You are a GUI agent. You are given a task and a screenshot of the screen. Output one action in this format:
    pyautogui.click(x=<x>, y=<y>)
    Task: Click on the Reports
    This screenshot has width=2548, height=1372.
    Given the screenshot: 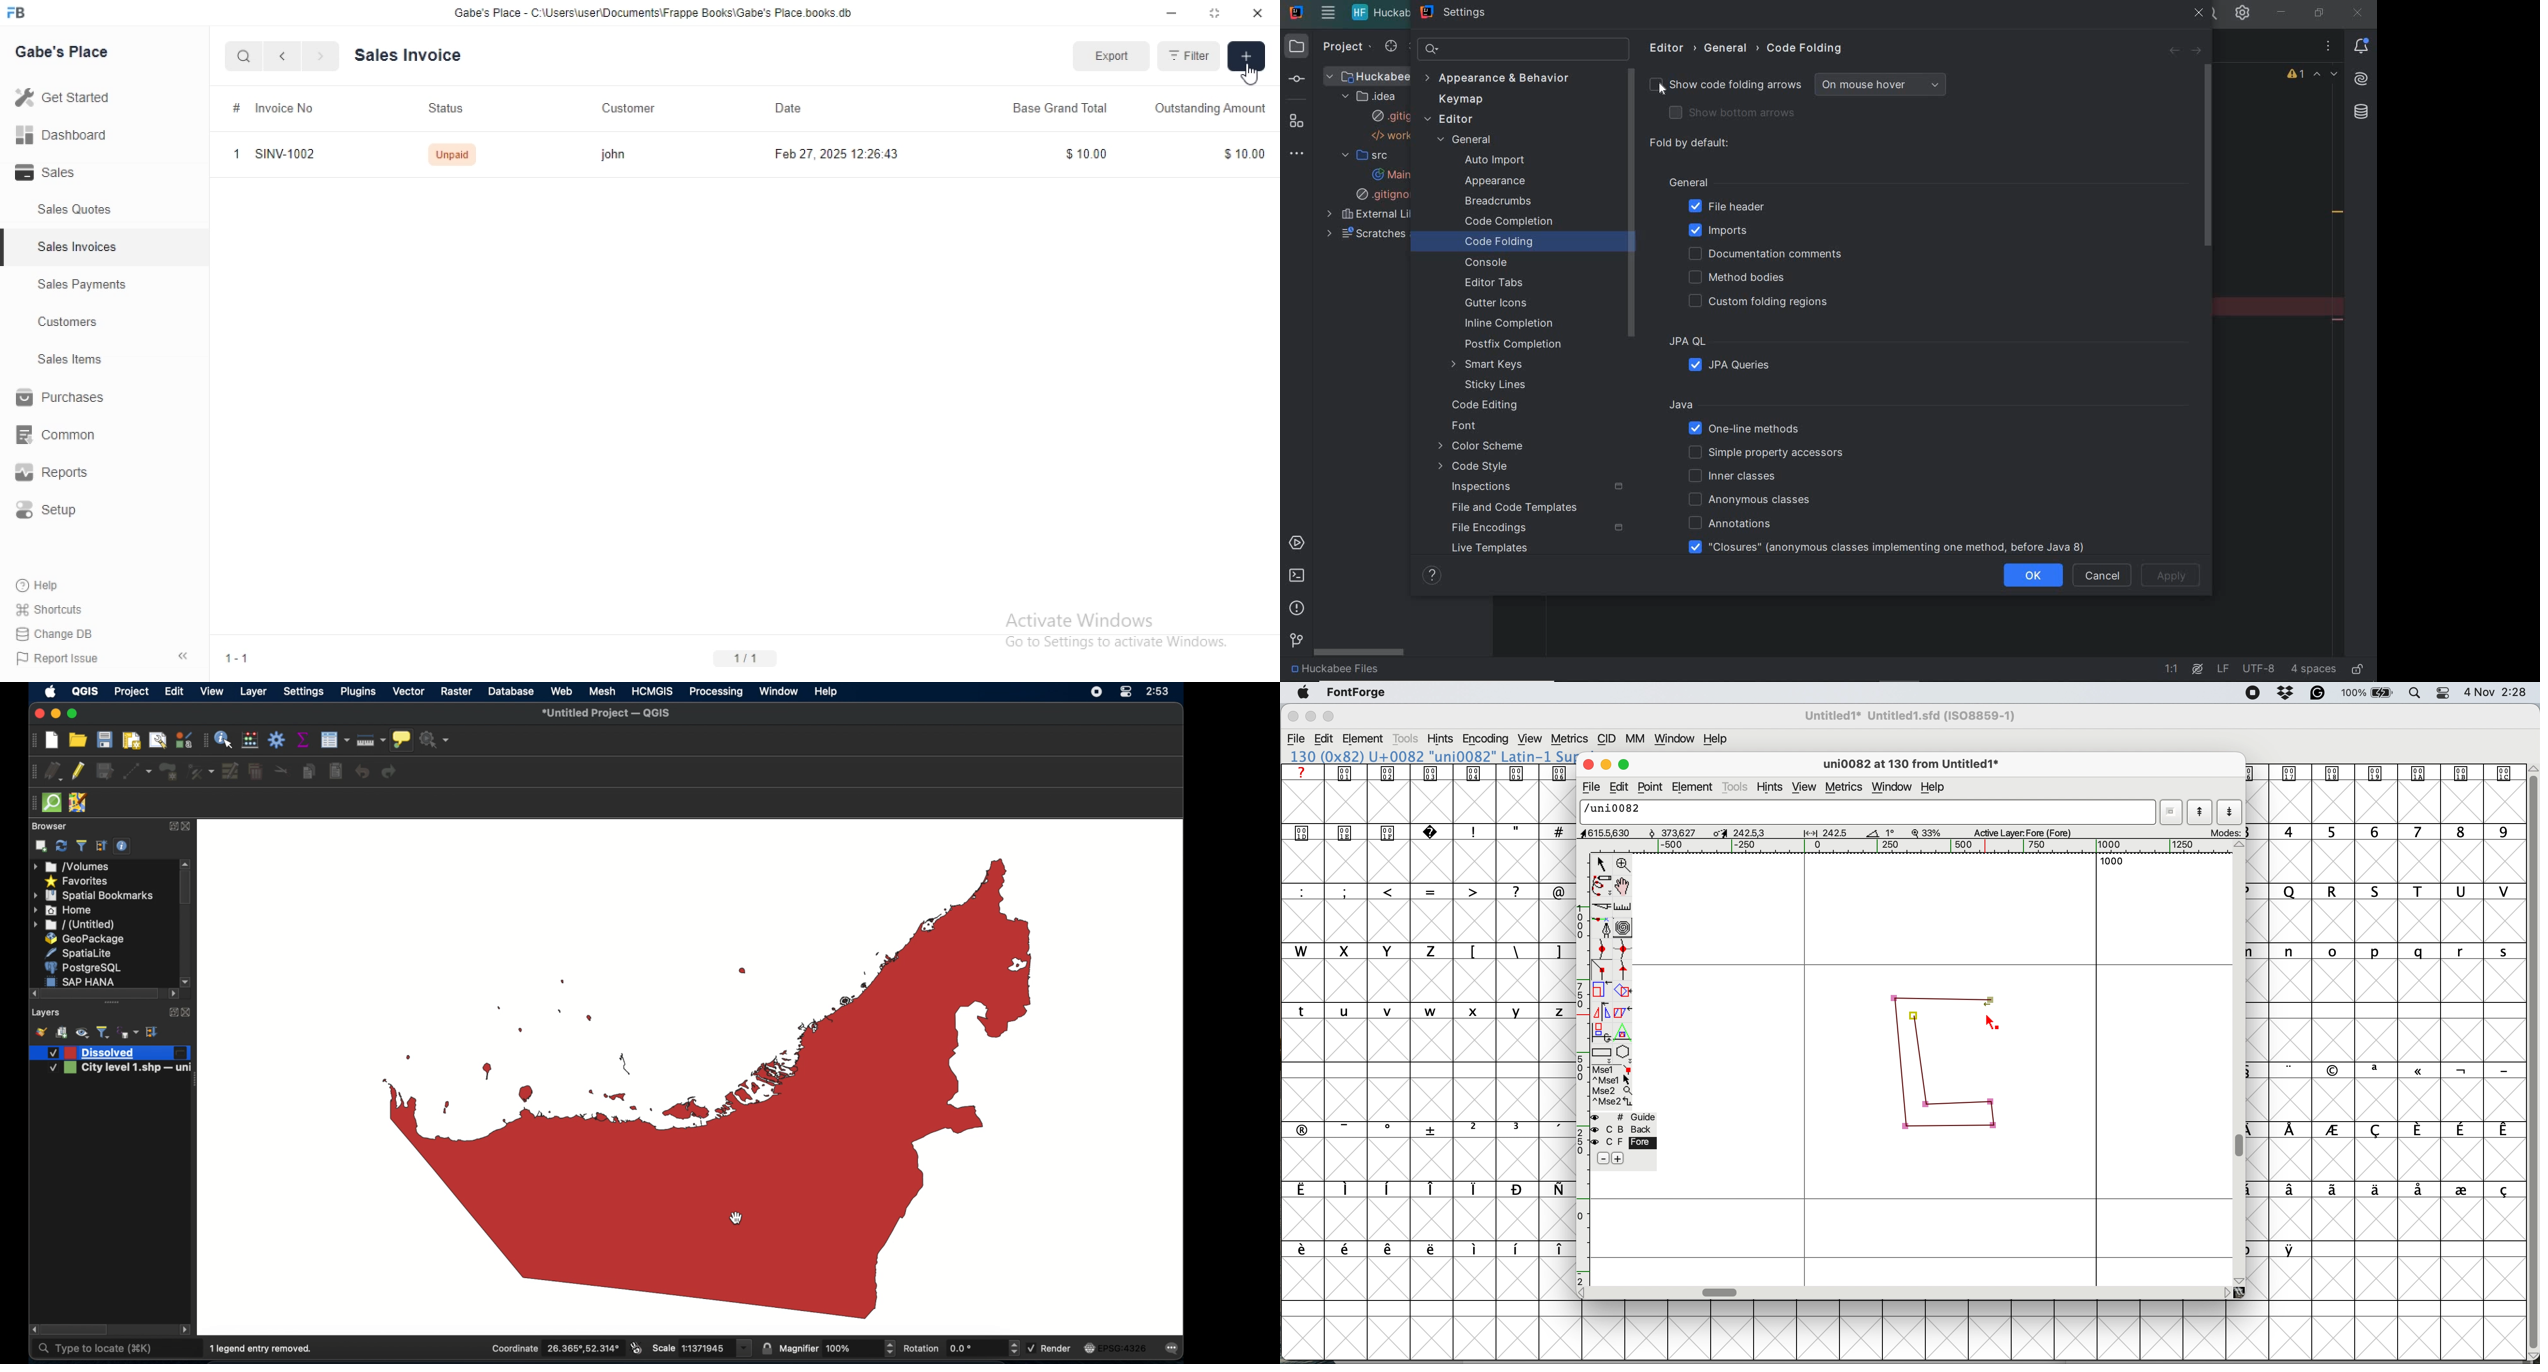 What is the action you would take?
    pyautogui.click(x=65, y=475)
    